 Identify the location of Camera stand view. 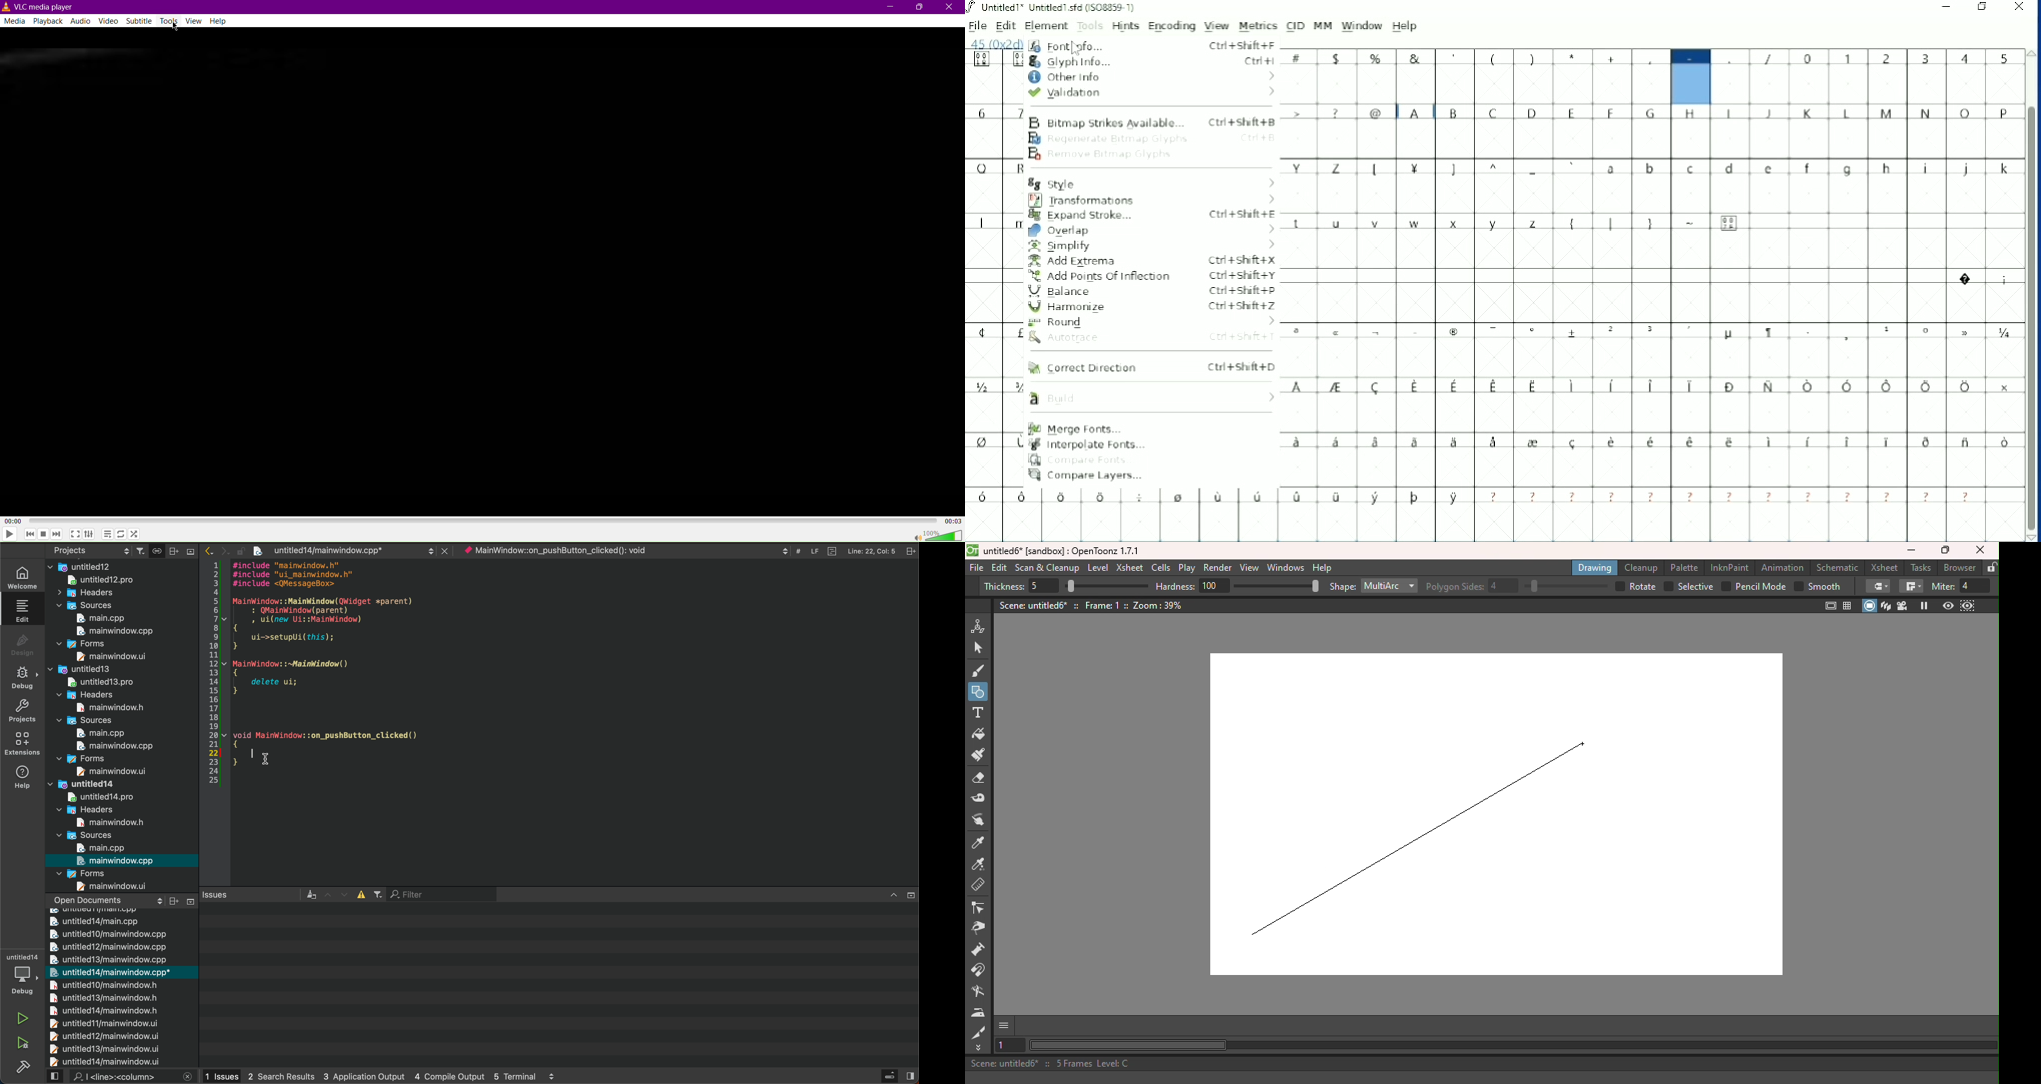
(1870, 606).